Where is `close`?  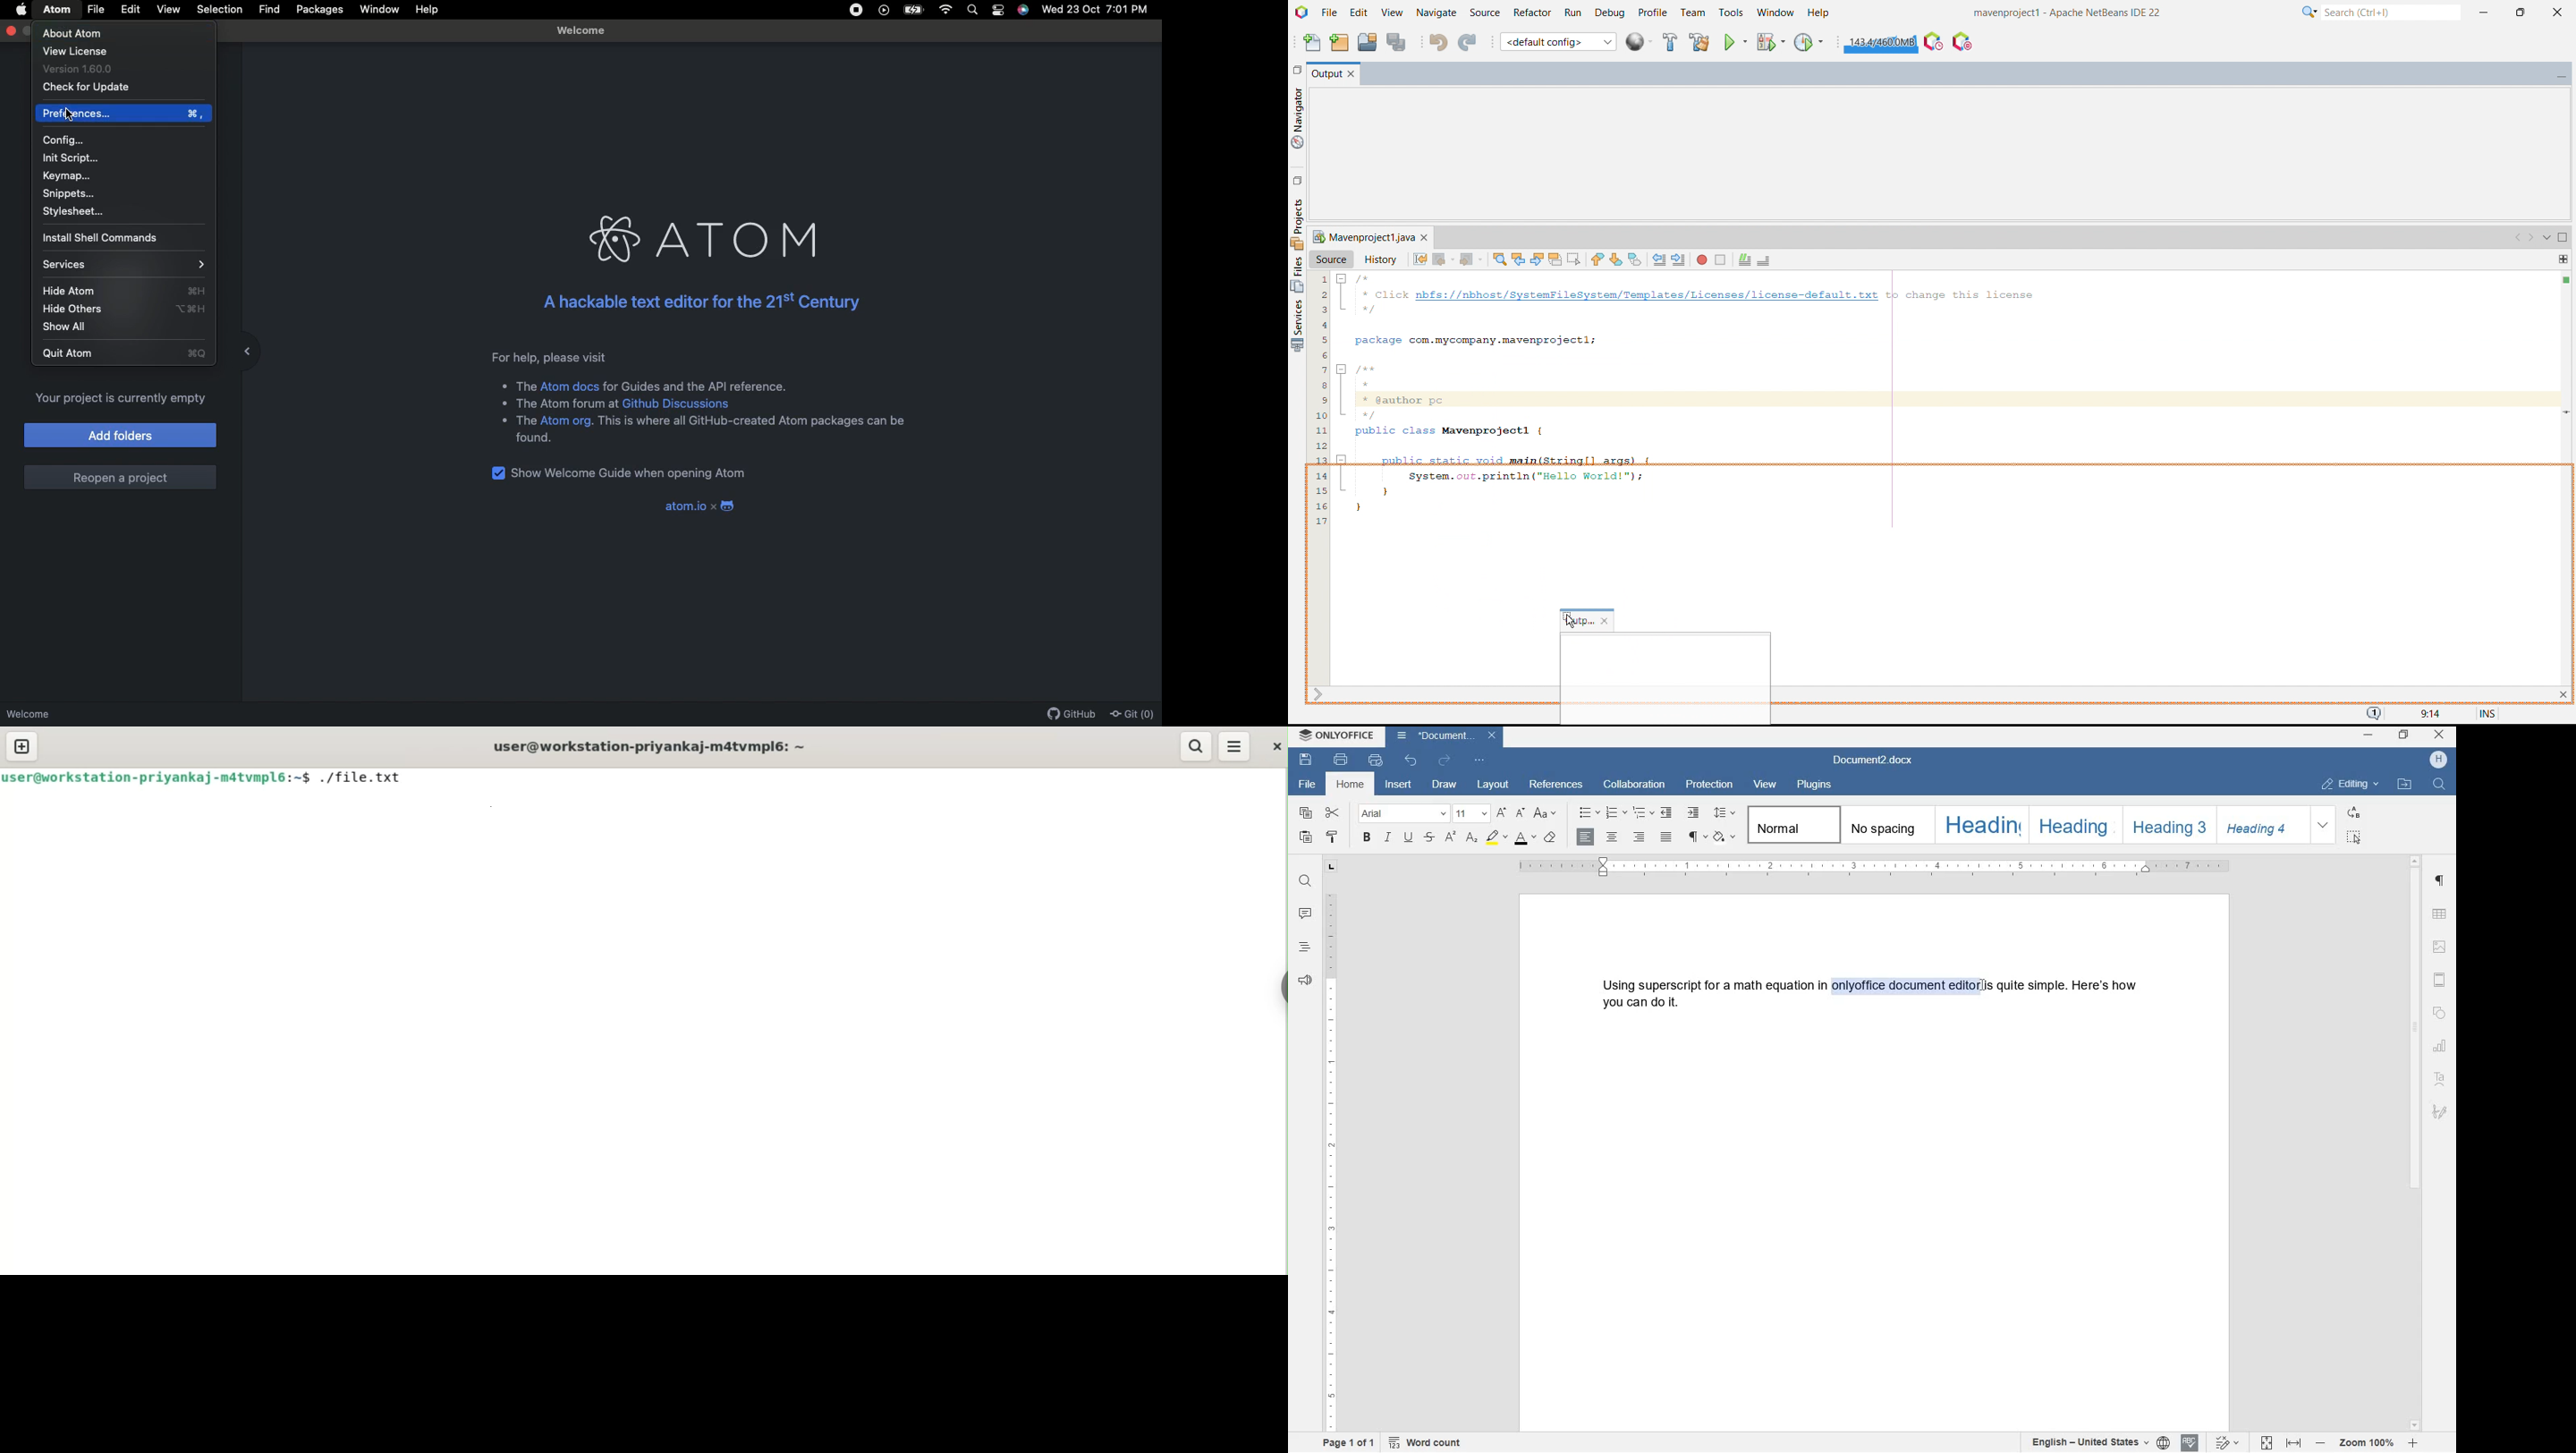
close is located at coordinates (1606, 621).